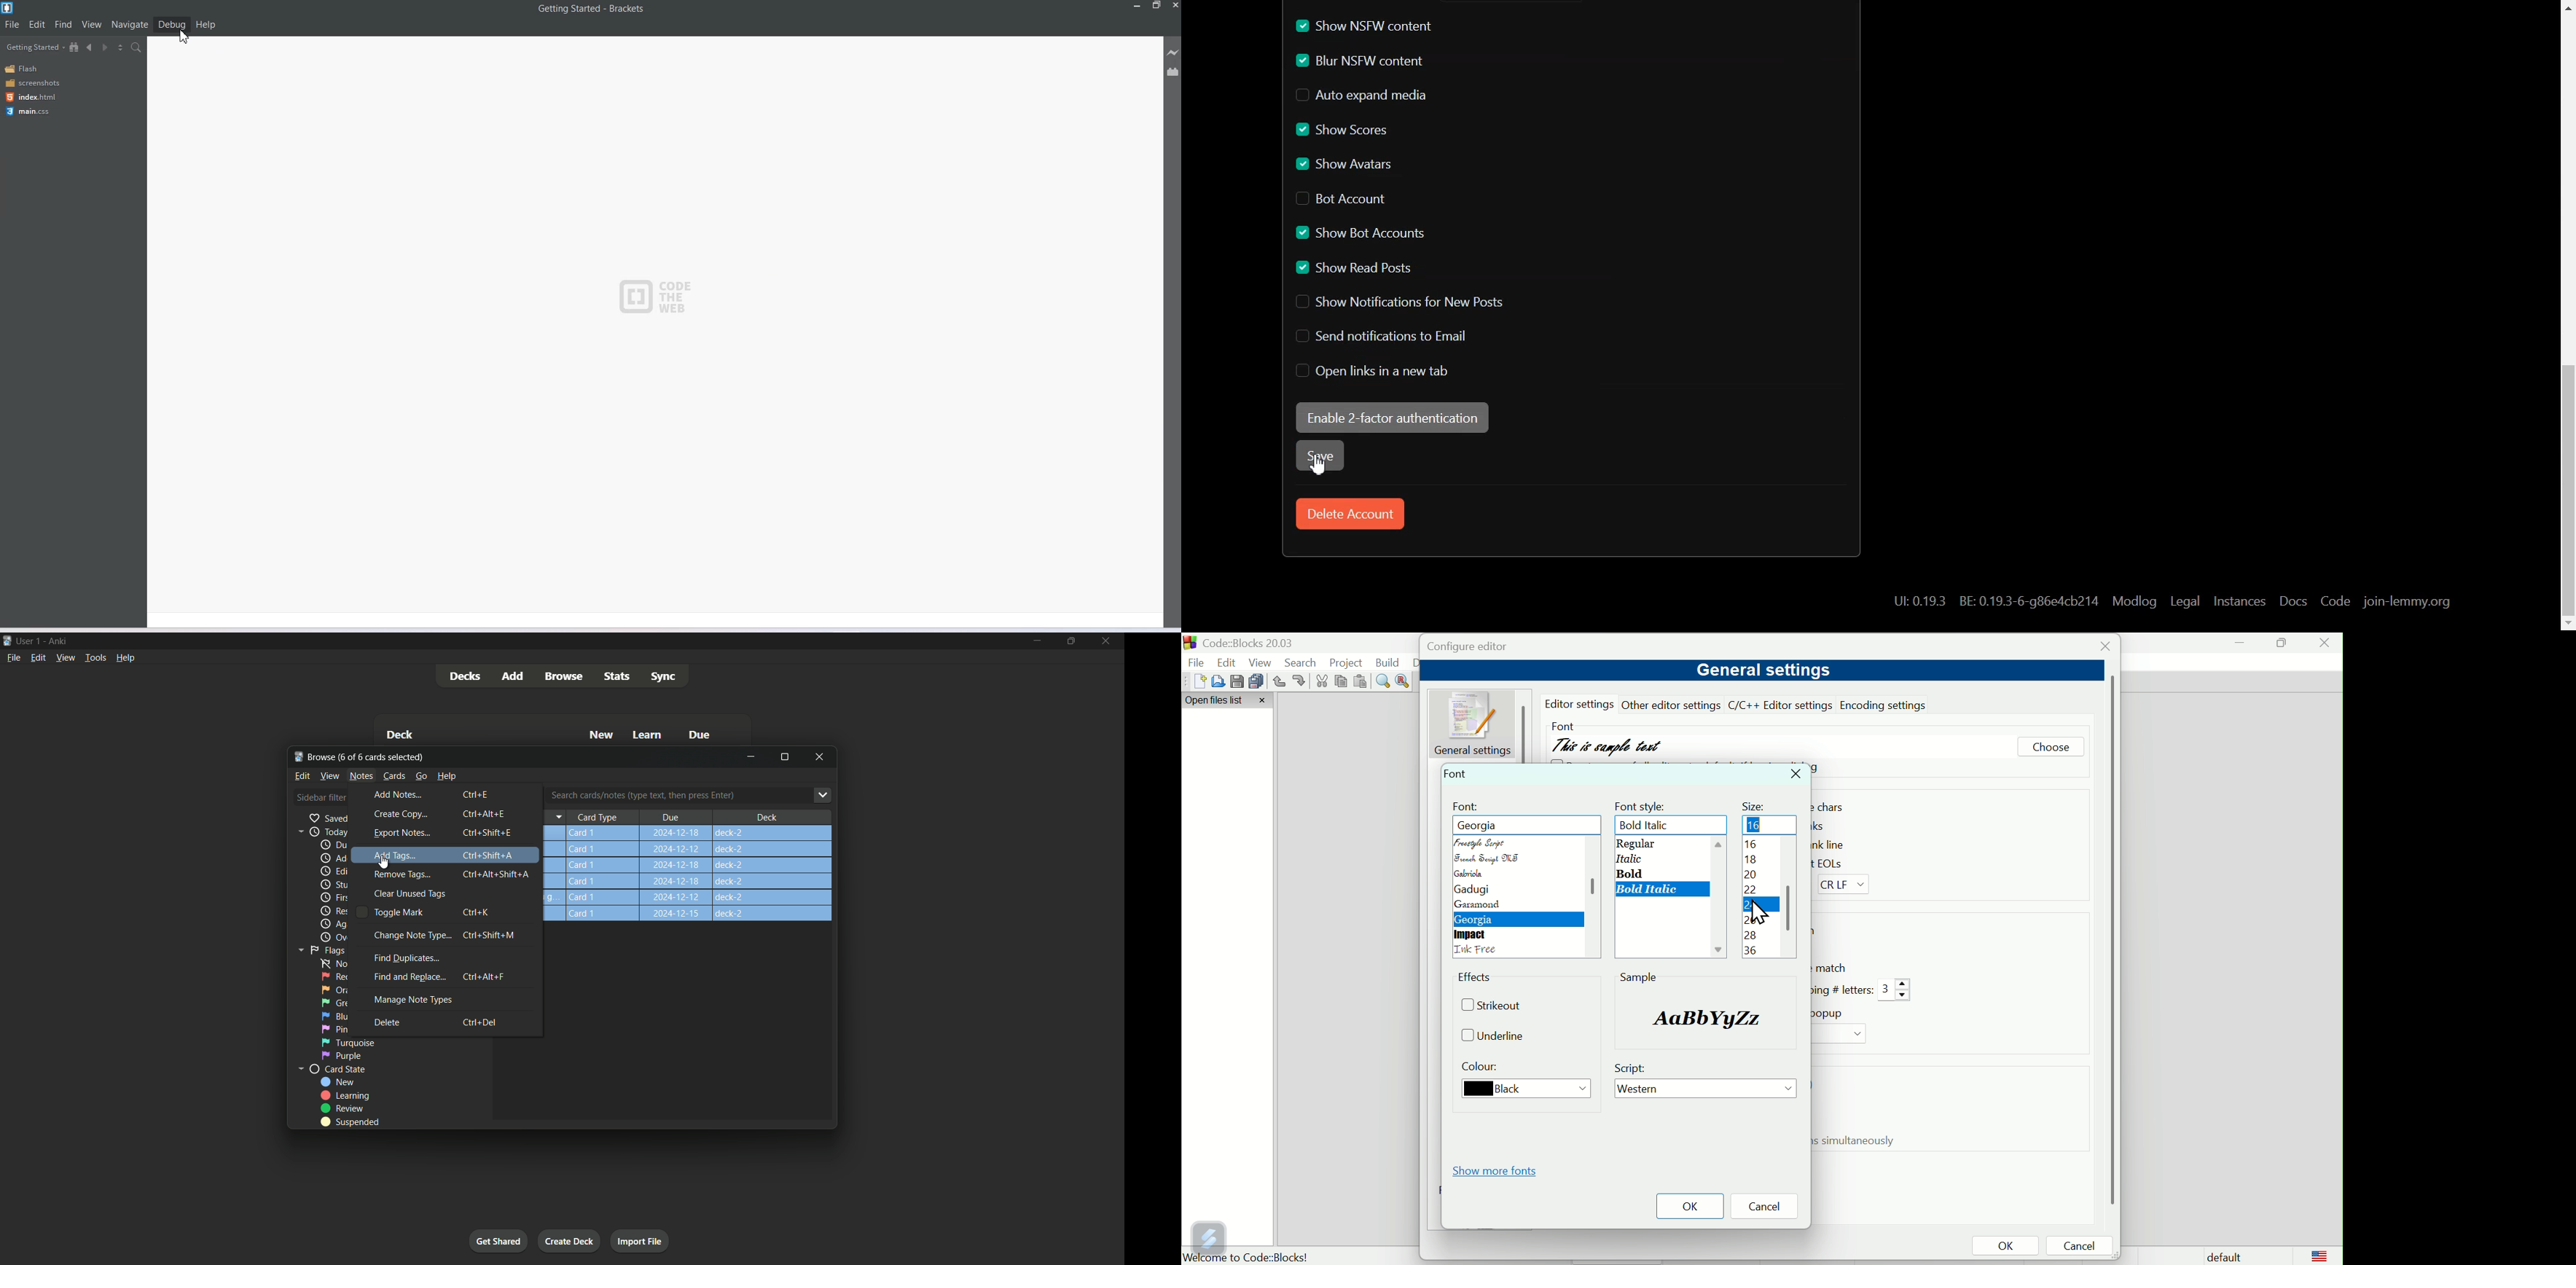  Describe the element at coordinates (514, 676) in the screenshot. I see `Add` at that location.